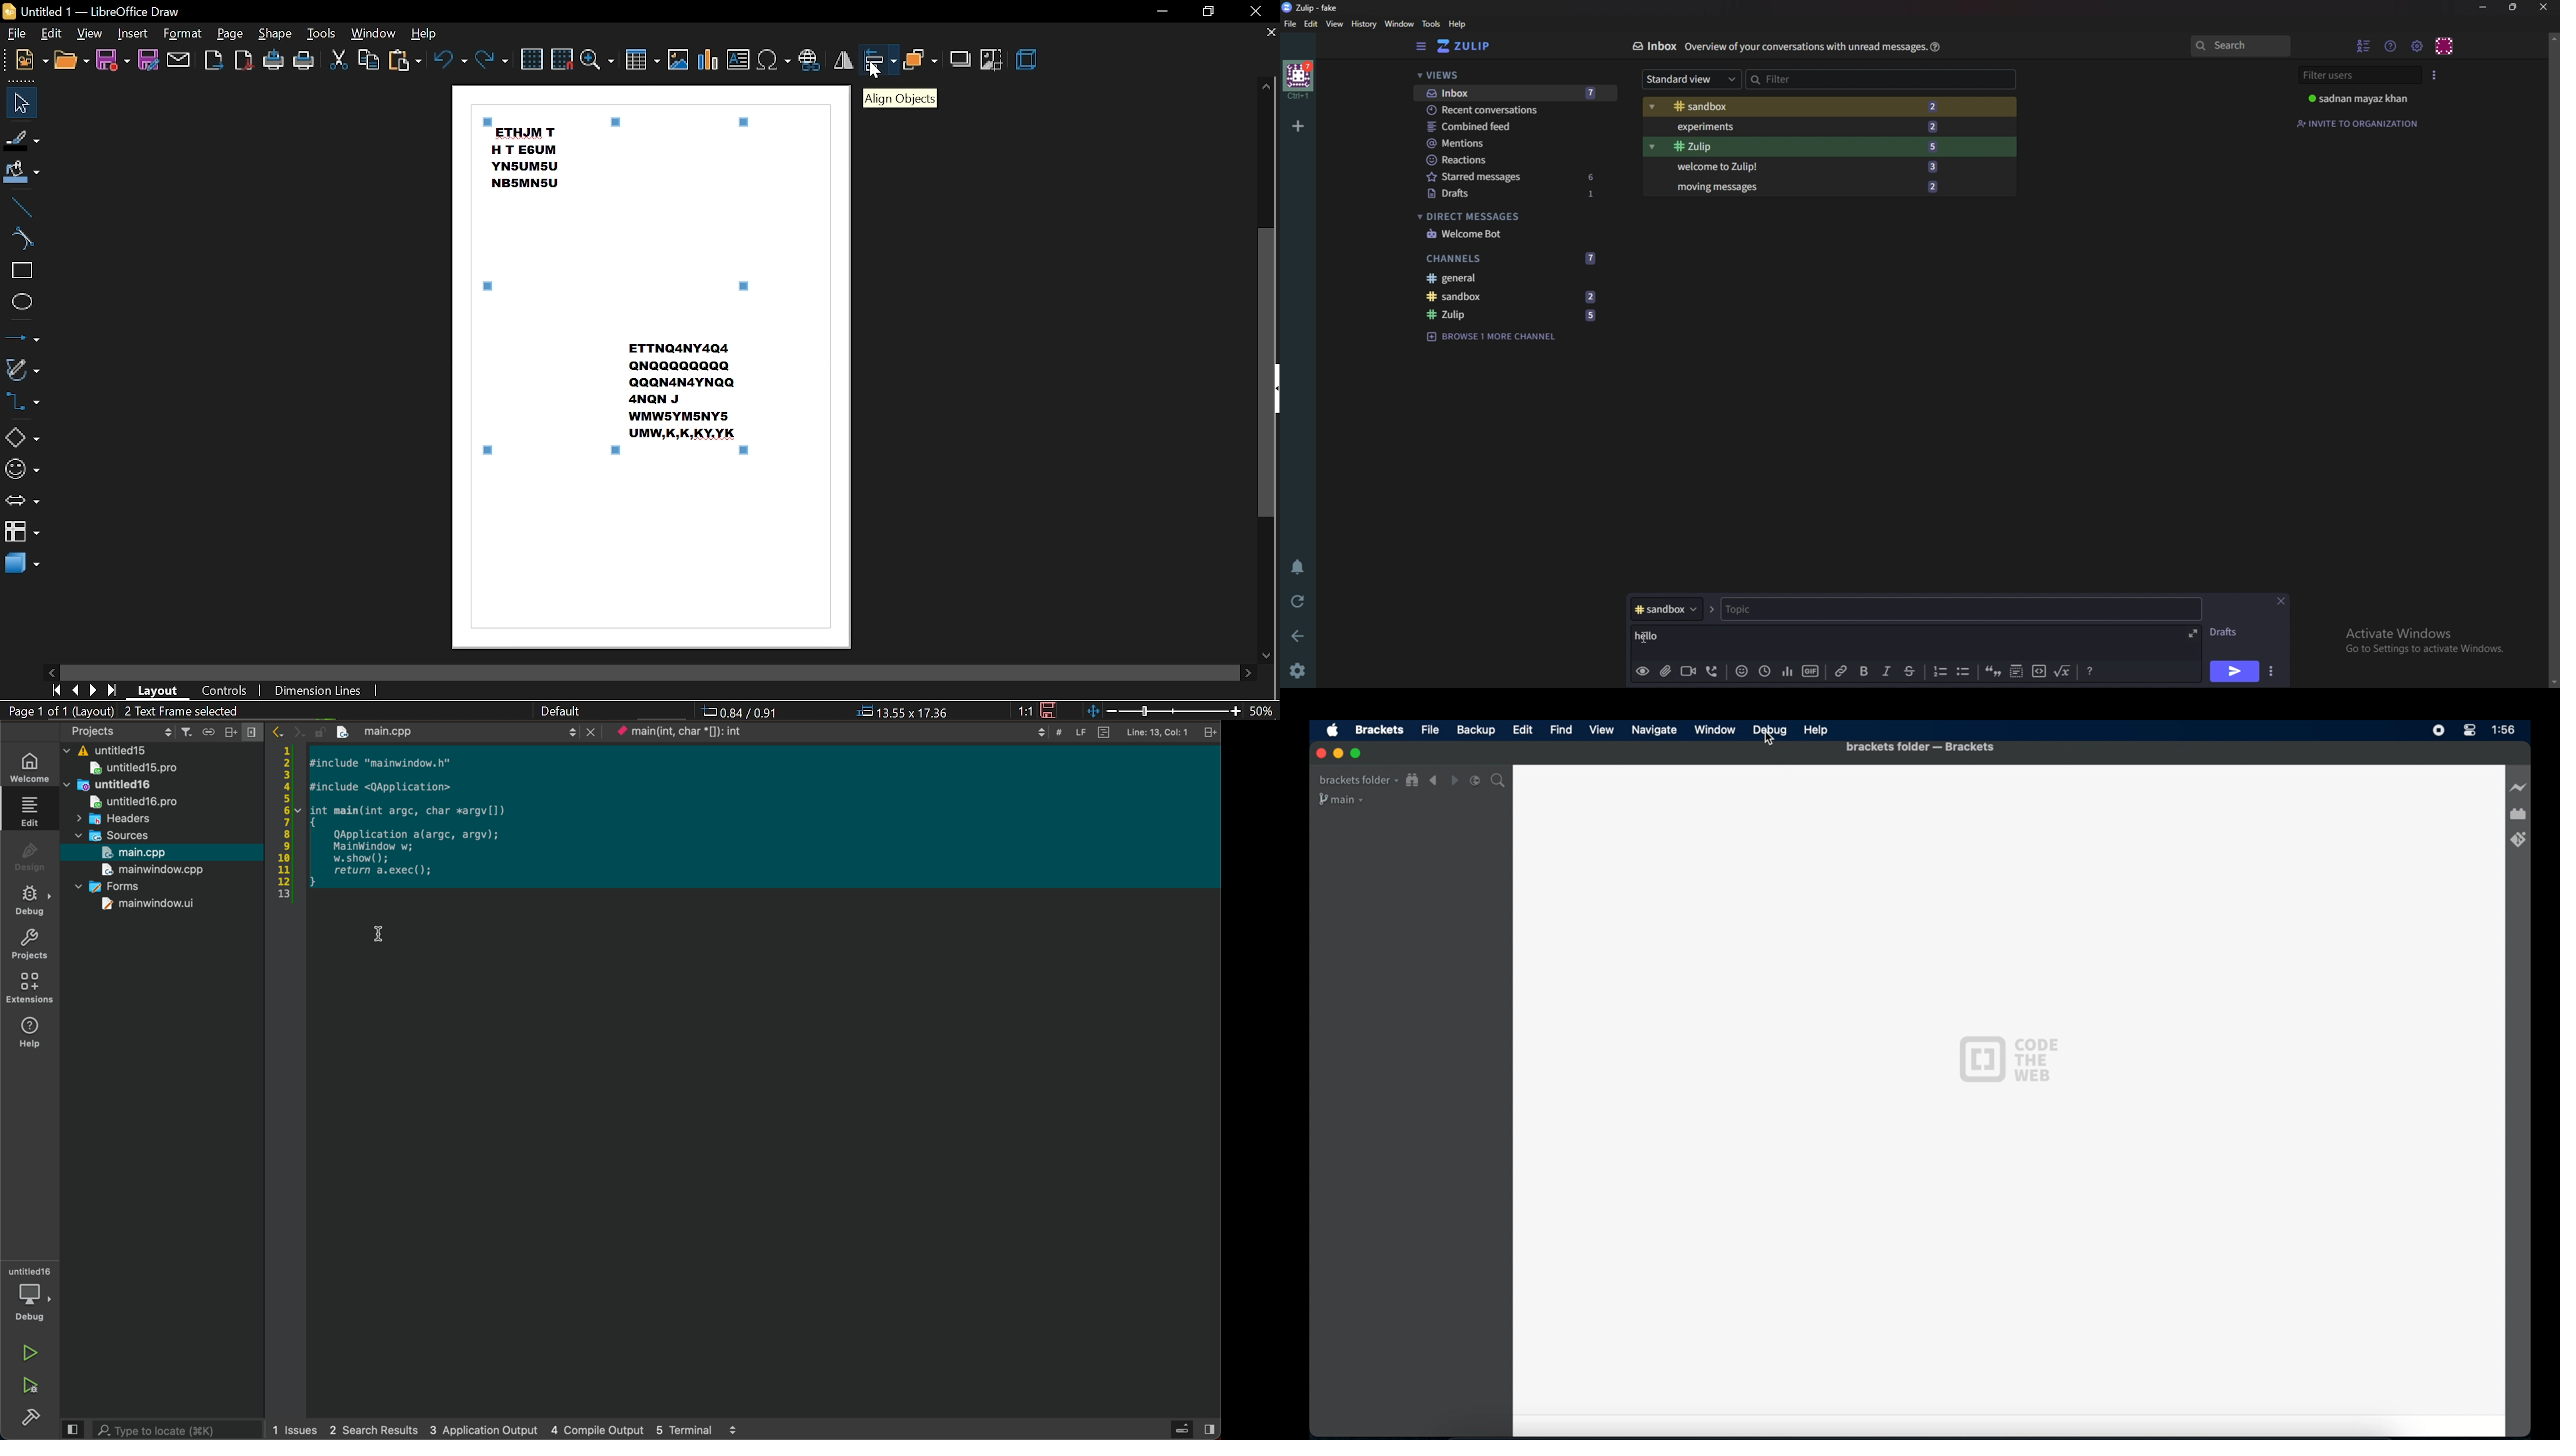 This screenshot has height=1456, width=2576. Describe the element at coordinates (1512, 233) in the screenshot. I see `Welcome bot` at that location.